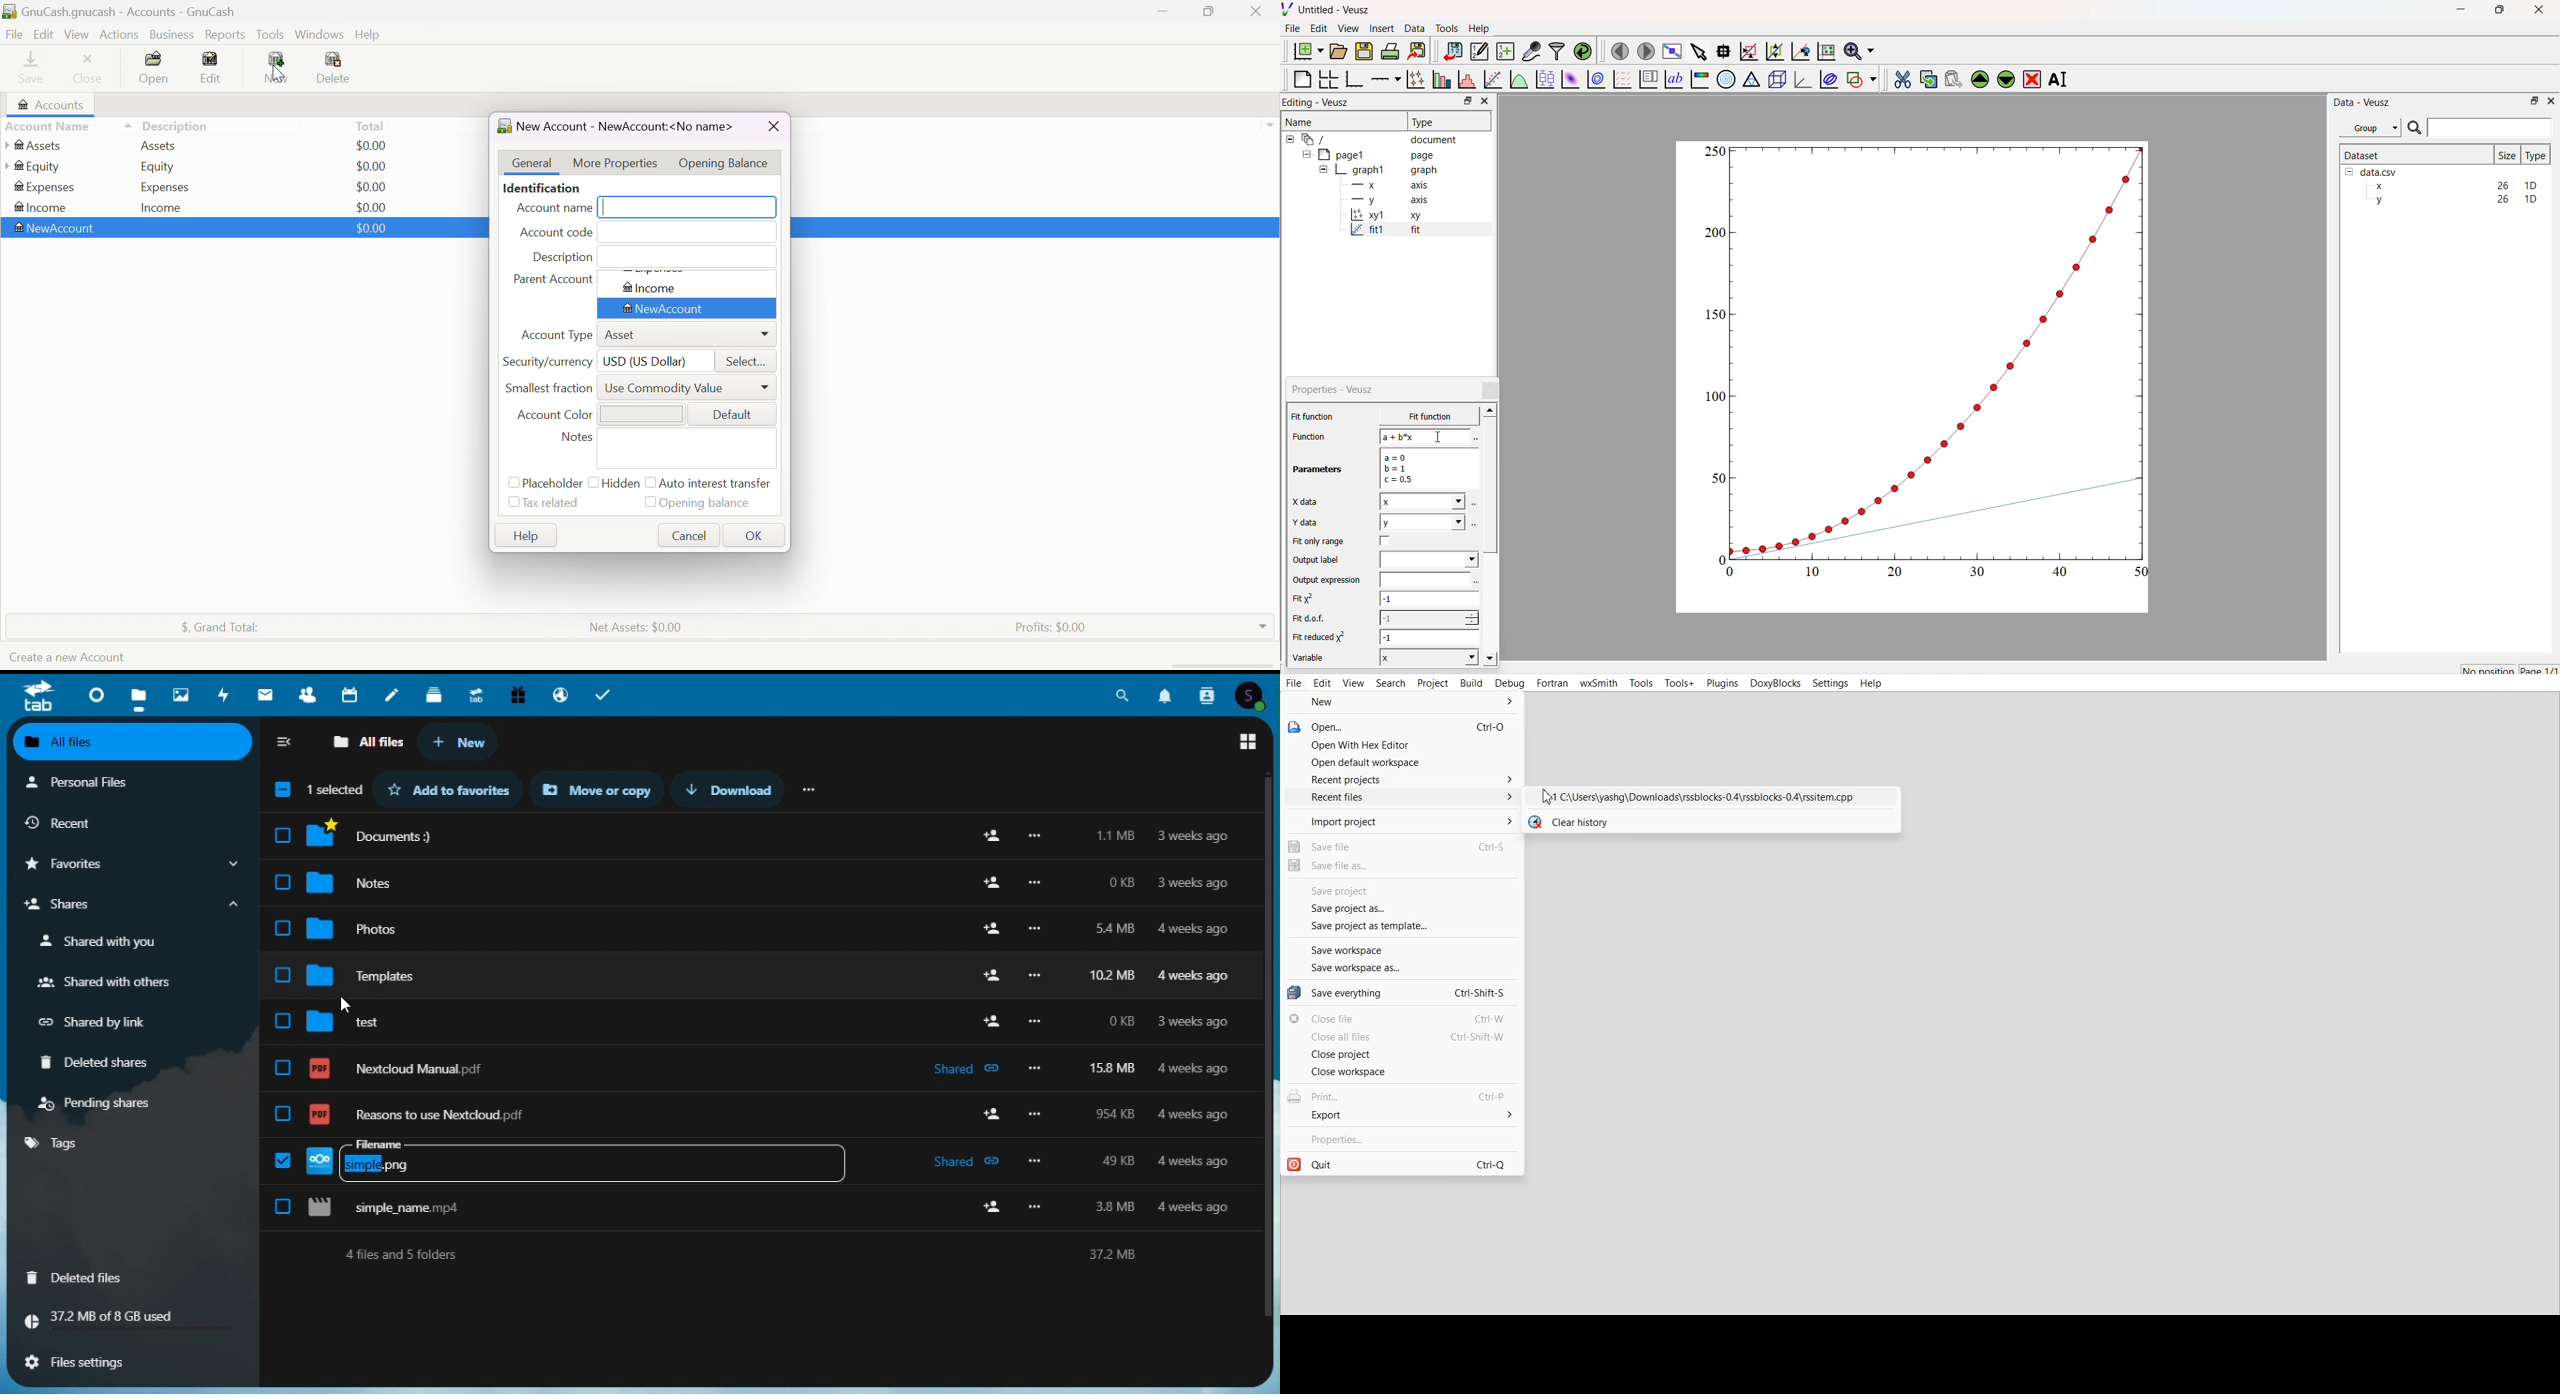 This screenshot has height=1400, width=2576. What do you see at coordinates (319, 33) in the screenshot?
I see `Windows` at bounding box center [319, 33].